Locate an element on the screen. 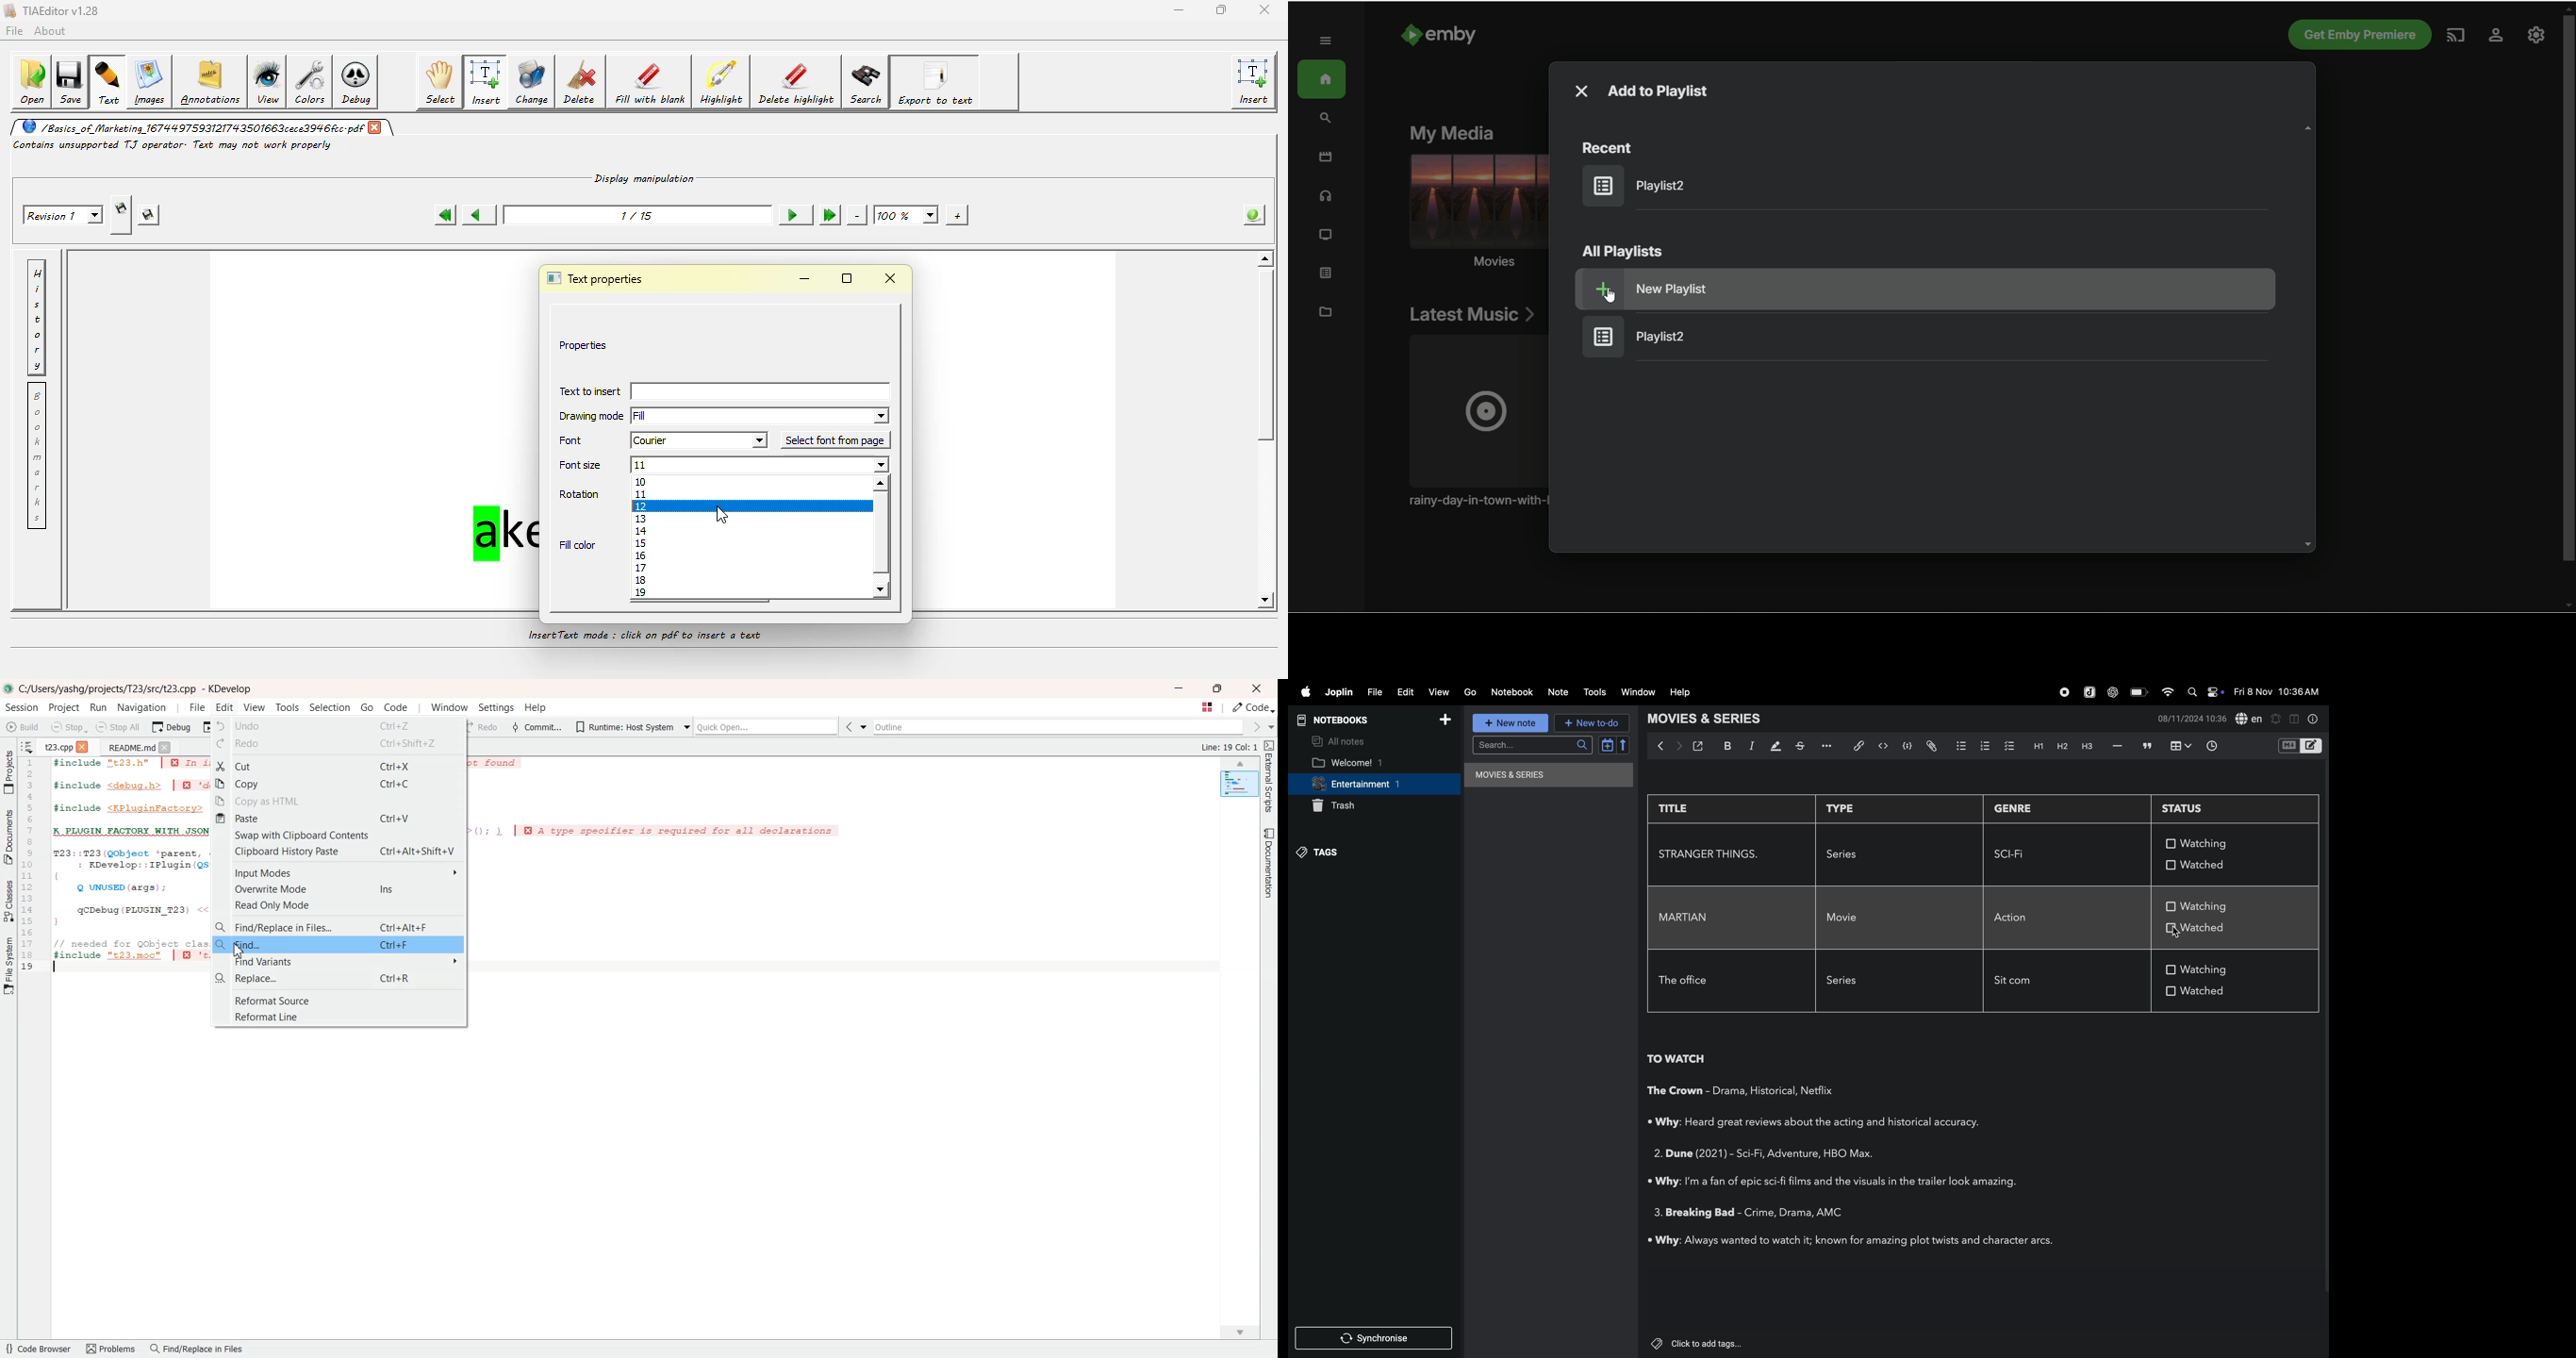 The height and width of the screenshot is (1372, 2576). new note is located at coordinates (1508, 722).